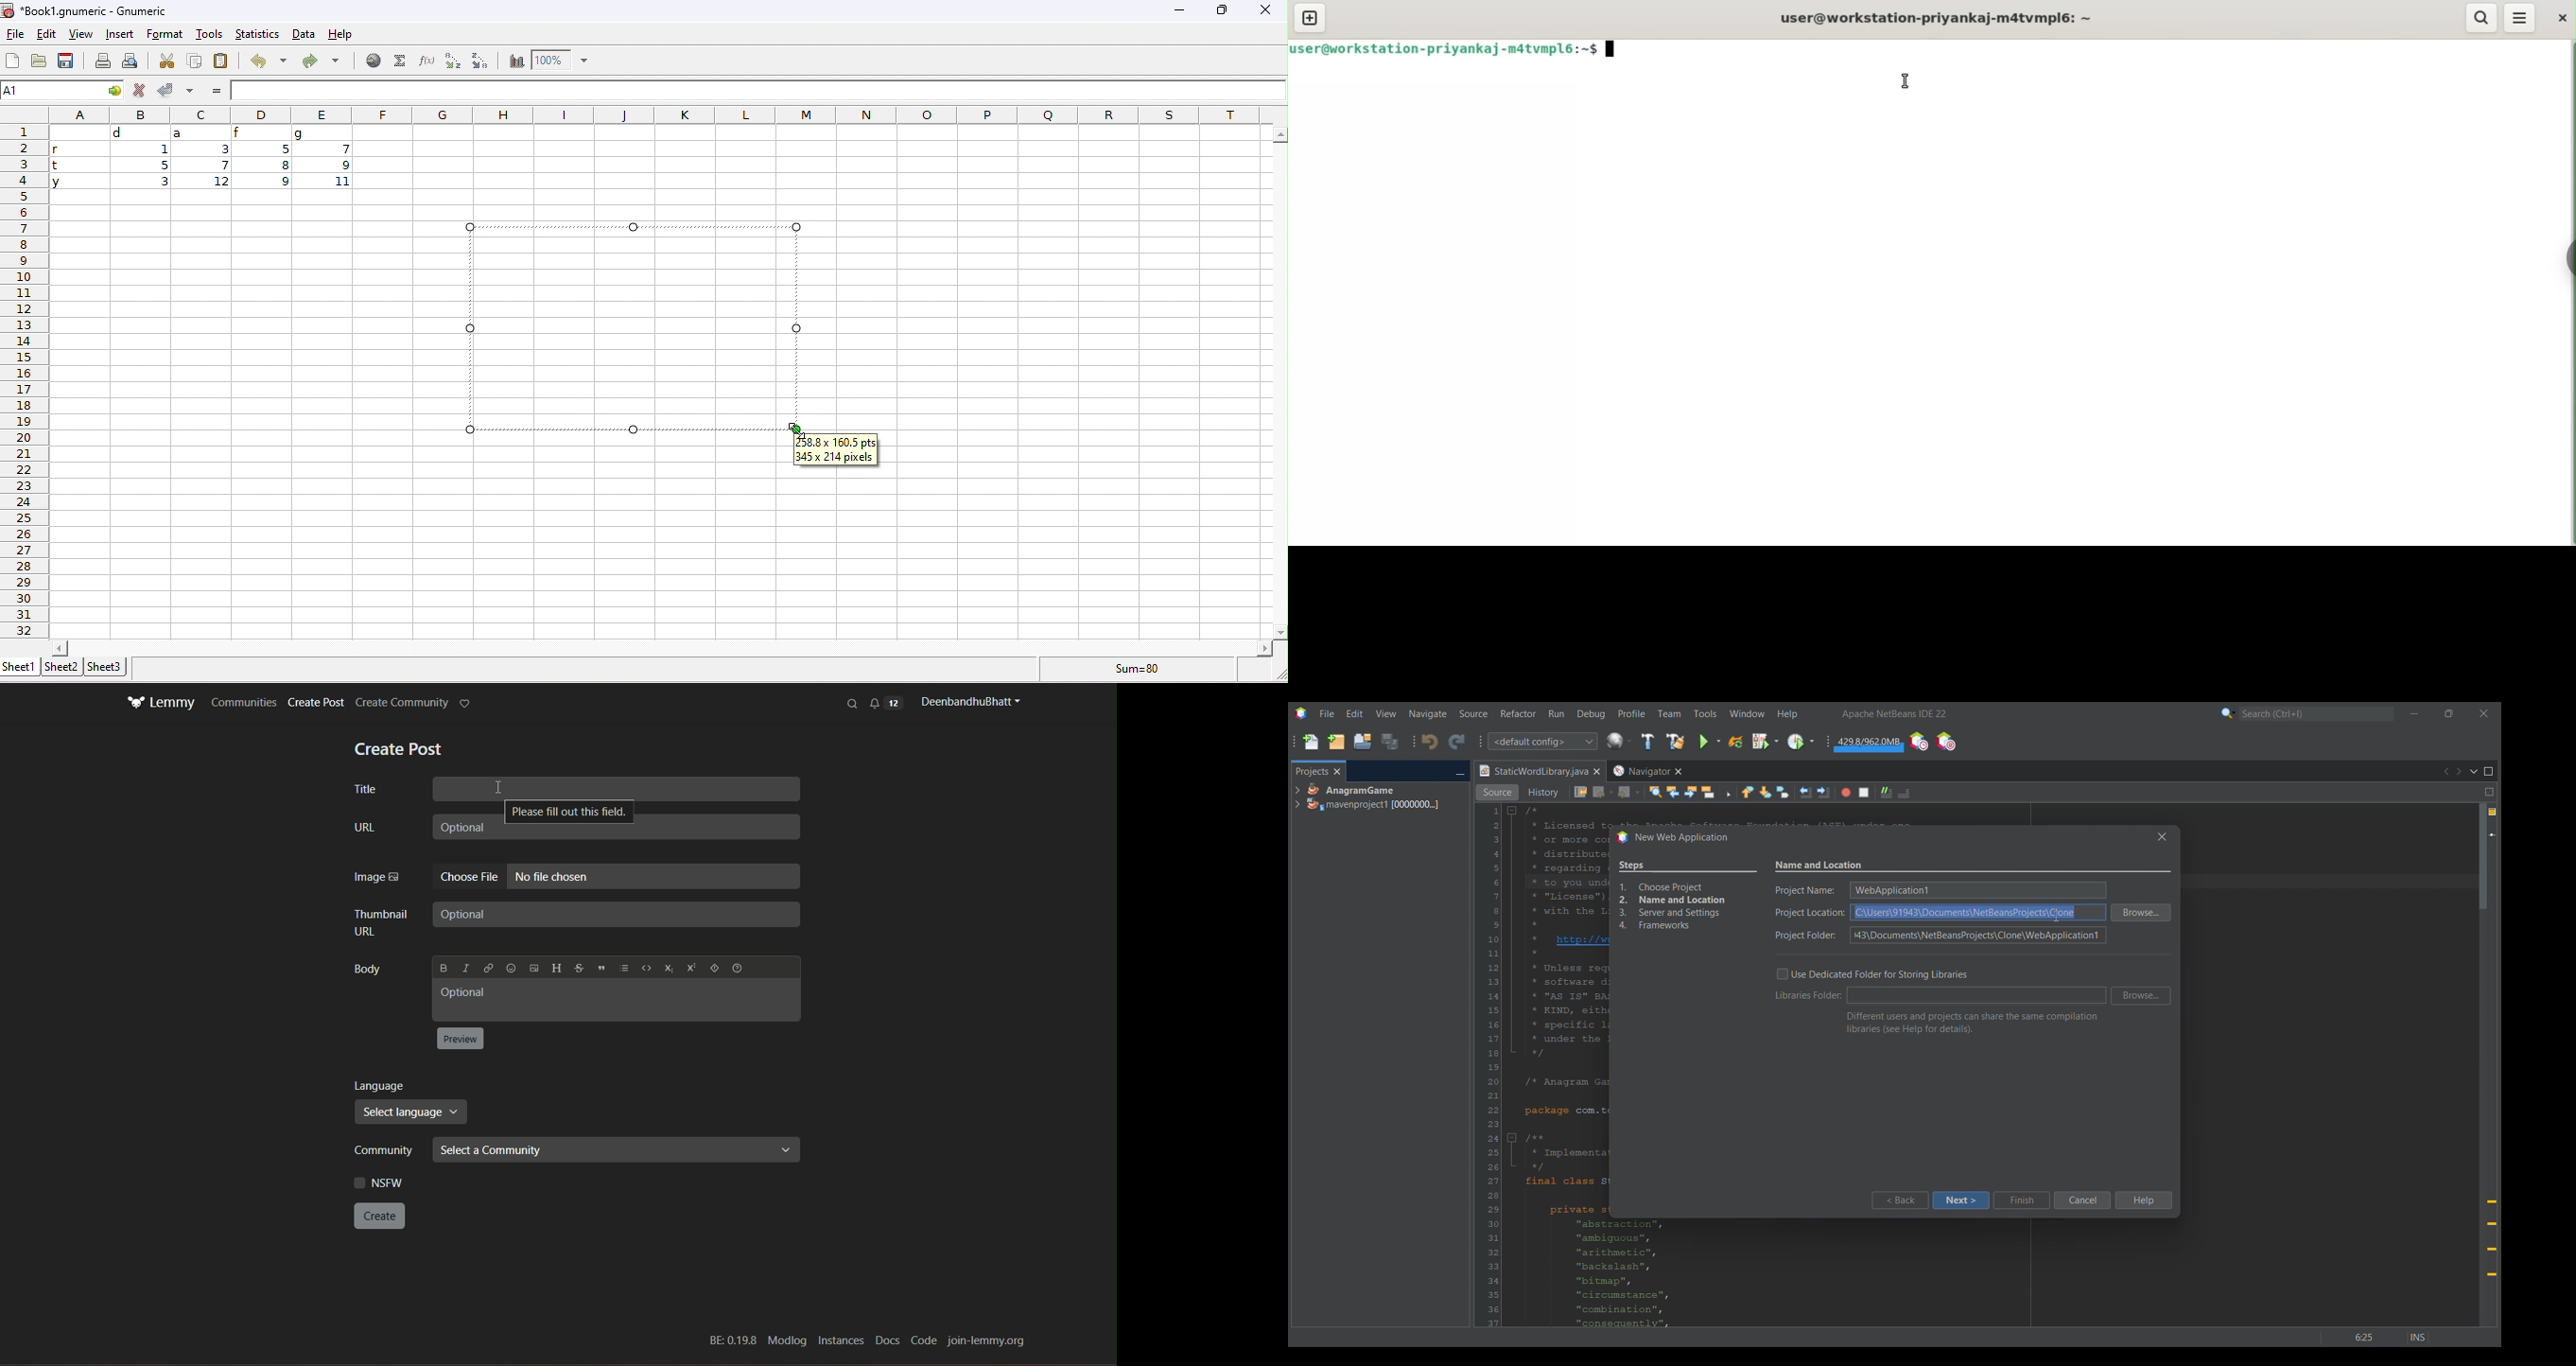 Image resolution: width=2576 pixels, height=1372 pixels. What do you see at coordinates (1133, 669) in the screenshot?
I see `formula` at bounding box center [1133, 669].